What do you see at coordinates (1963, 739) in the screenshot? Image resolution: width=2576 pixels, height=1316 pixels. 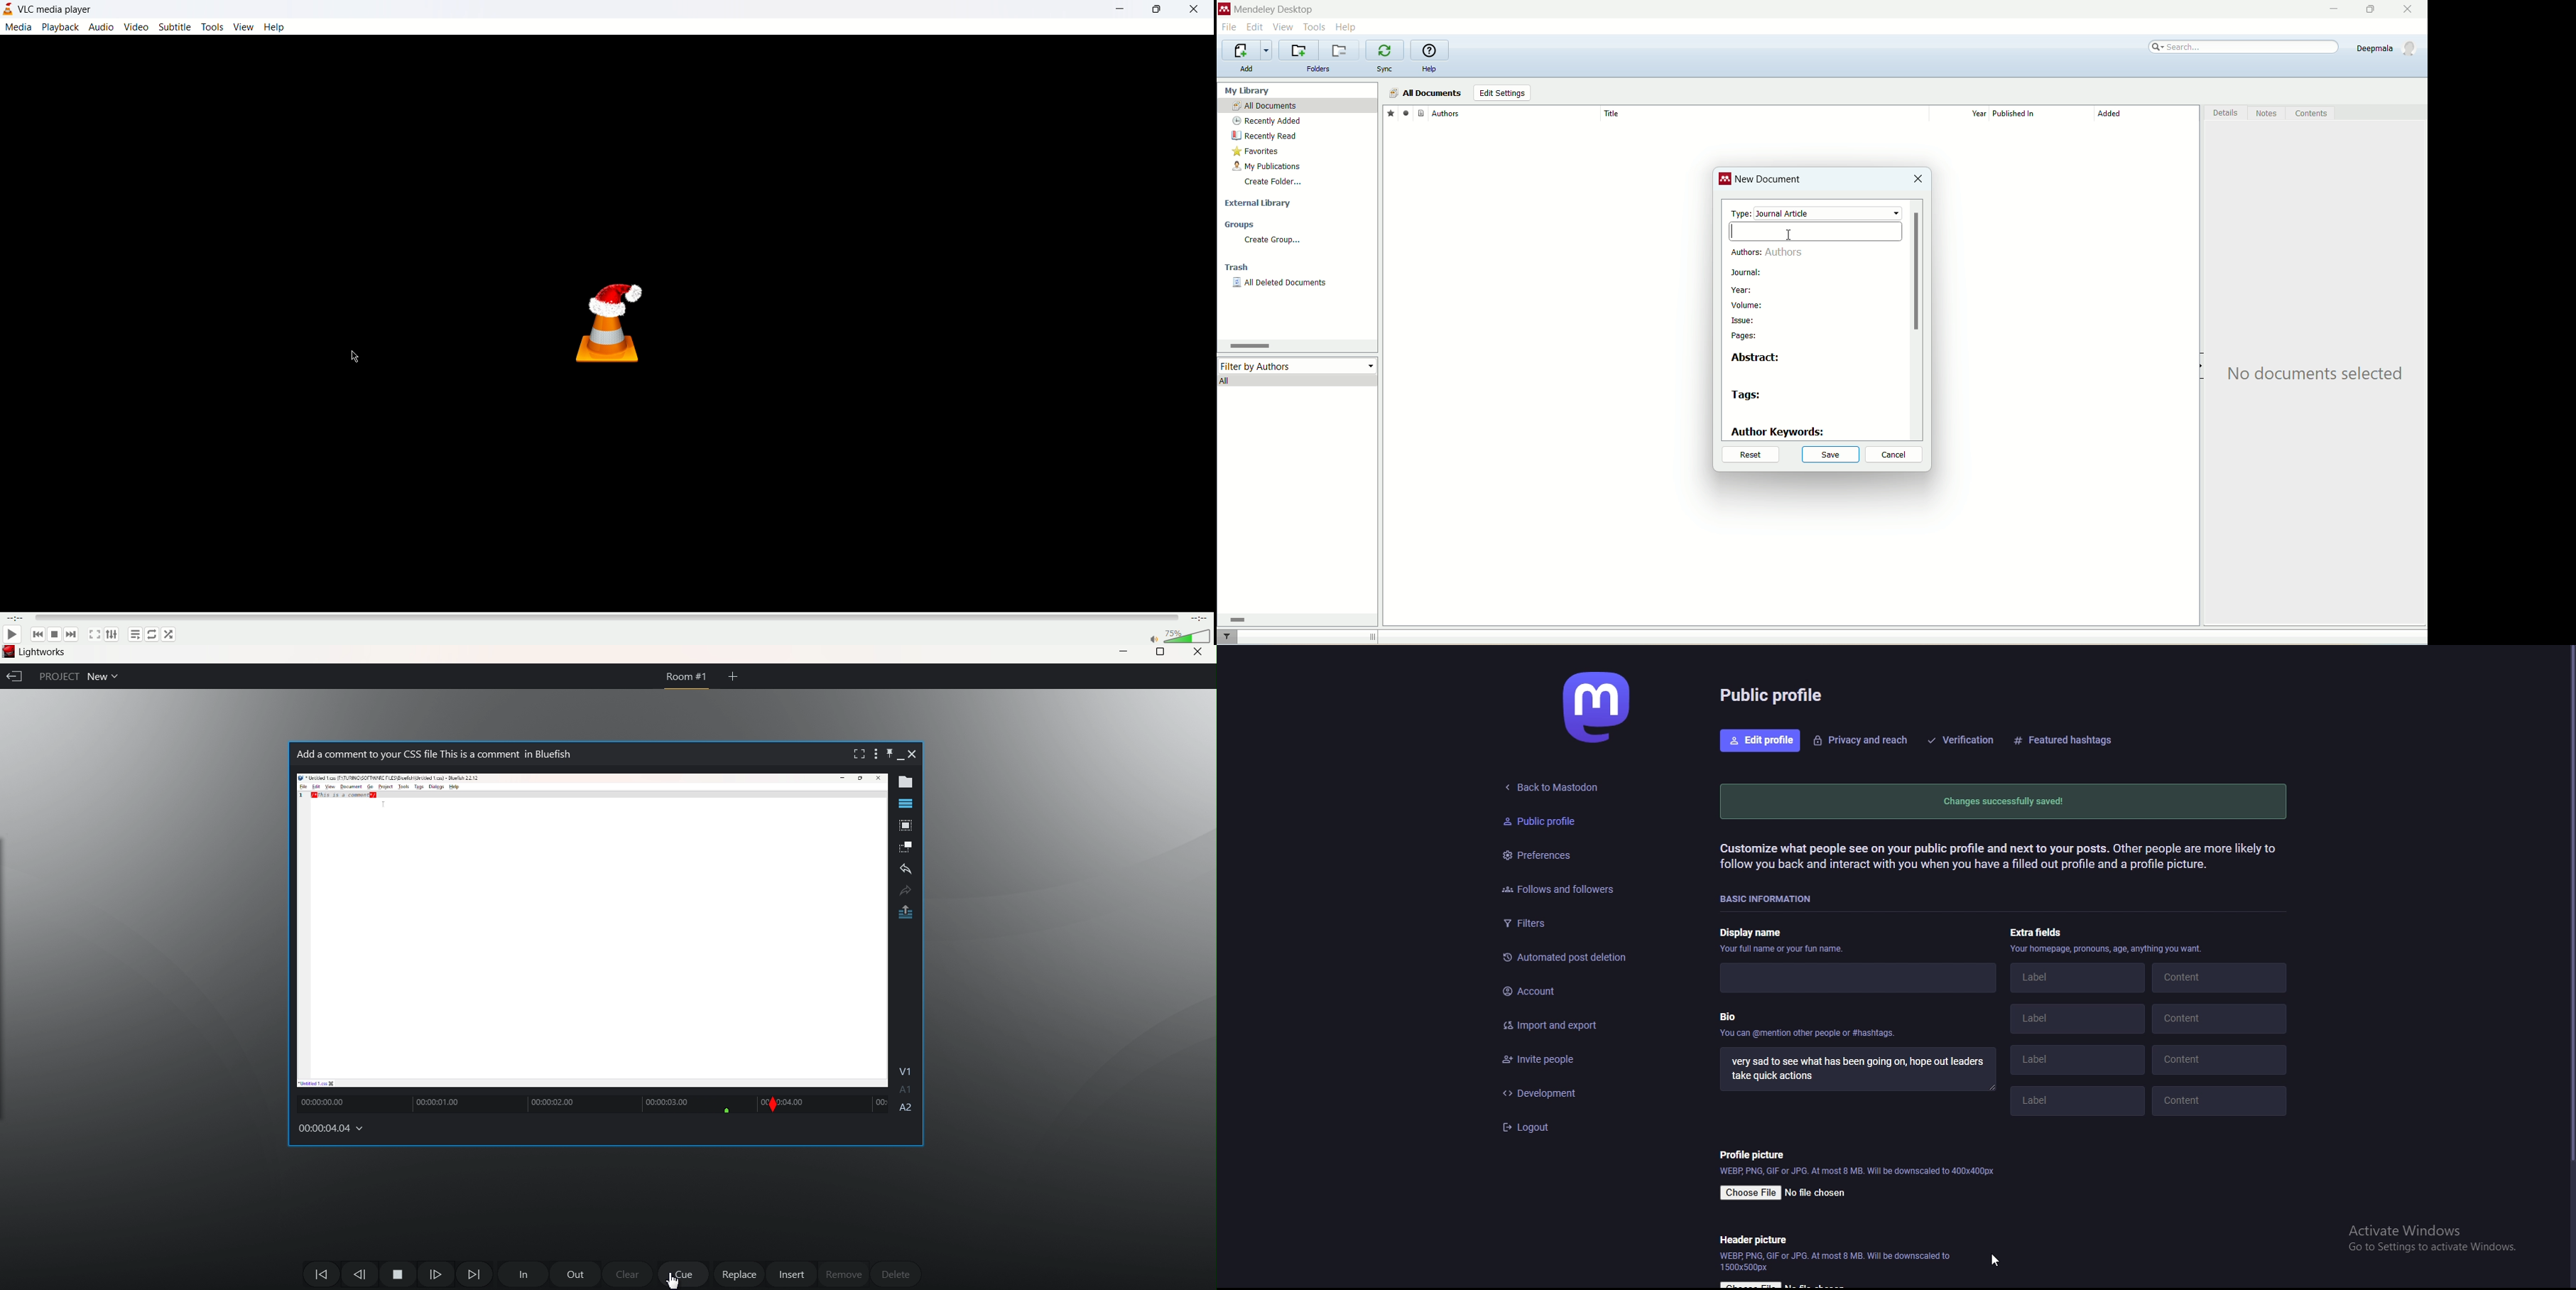 I see `verification` at bounding box center [1963, 739].